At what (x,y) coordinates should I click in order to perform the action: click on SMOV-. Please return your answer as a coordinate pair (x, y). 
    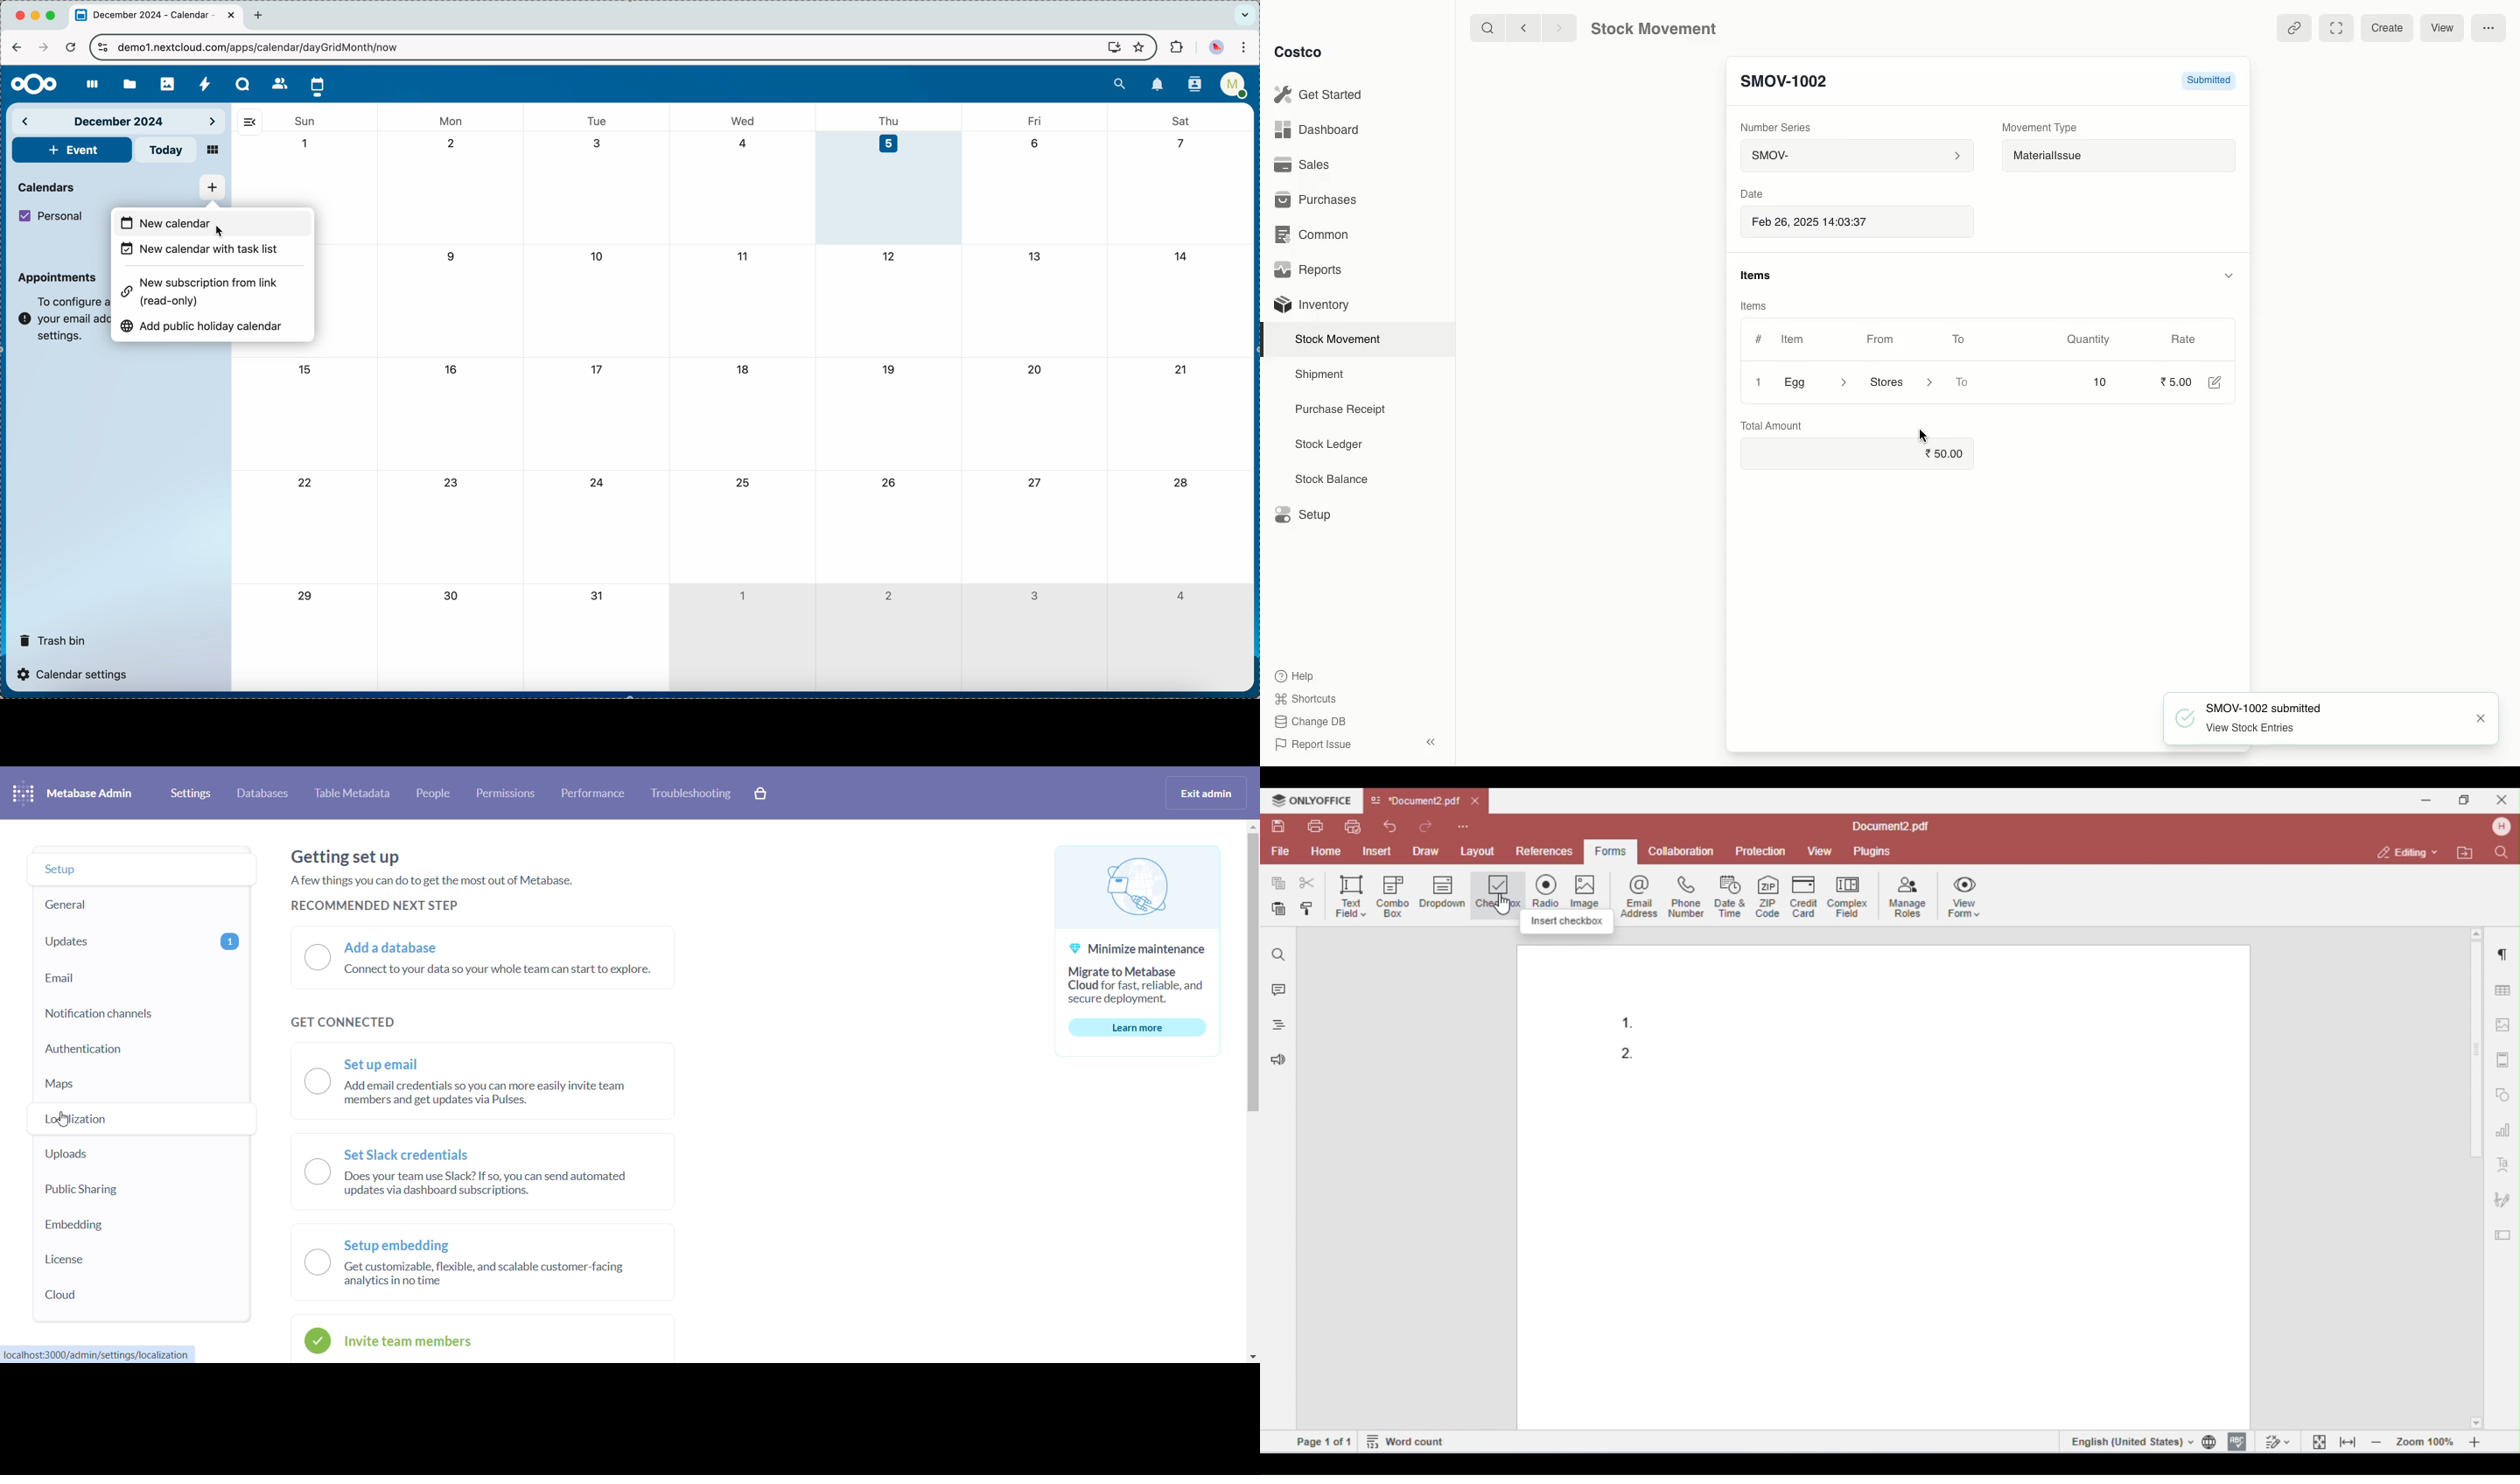
    Looking at the image, I should click on (1857, 155).